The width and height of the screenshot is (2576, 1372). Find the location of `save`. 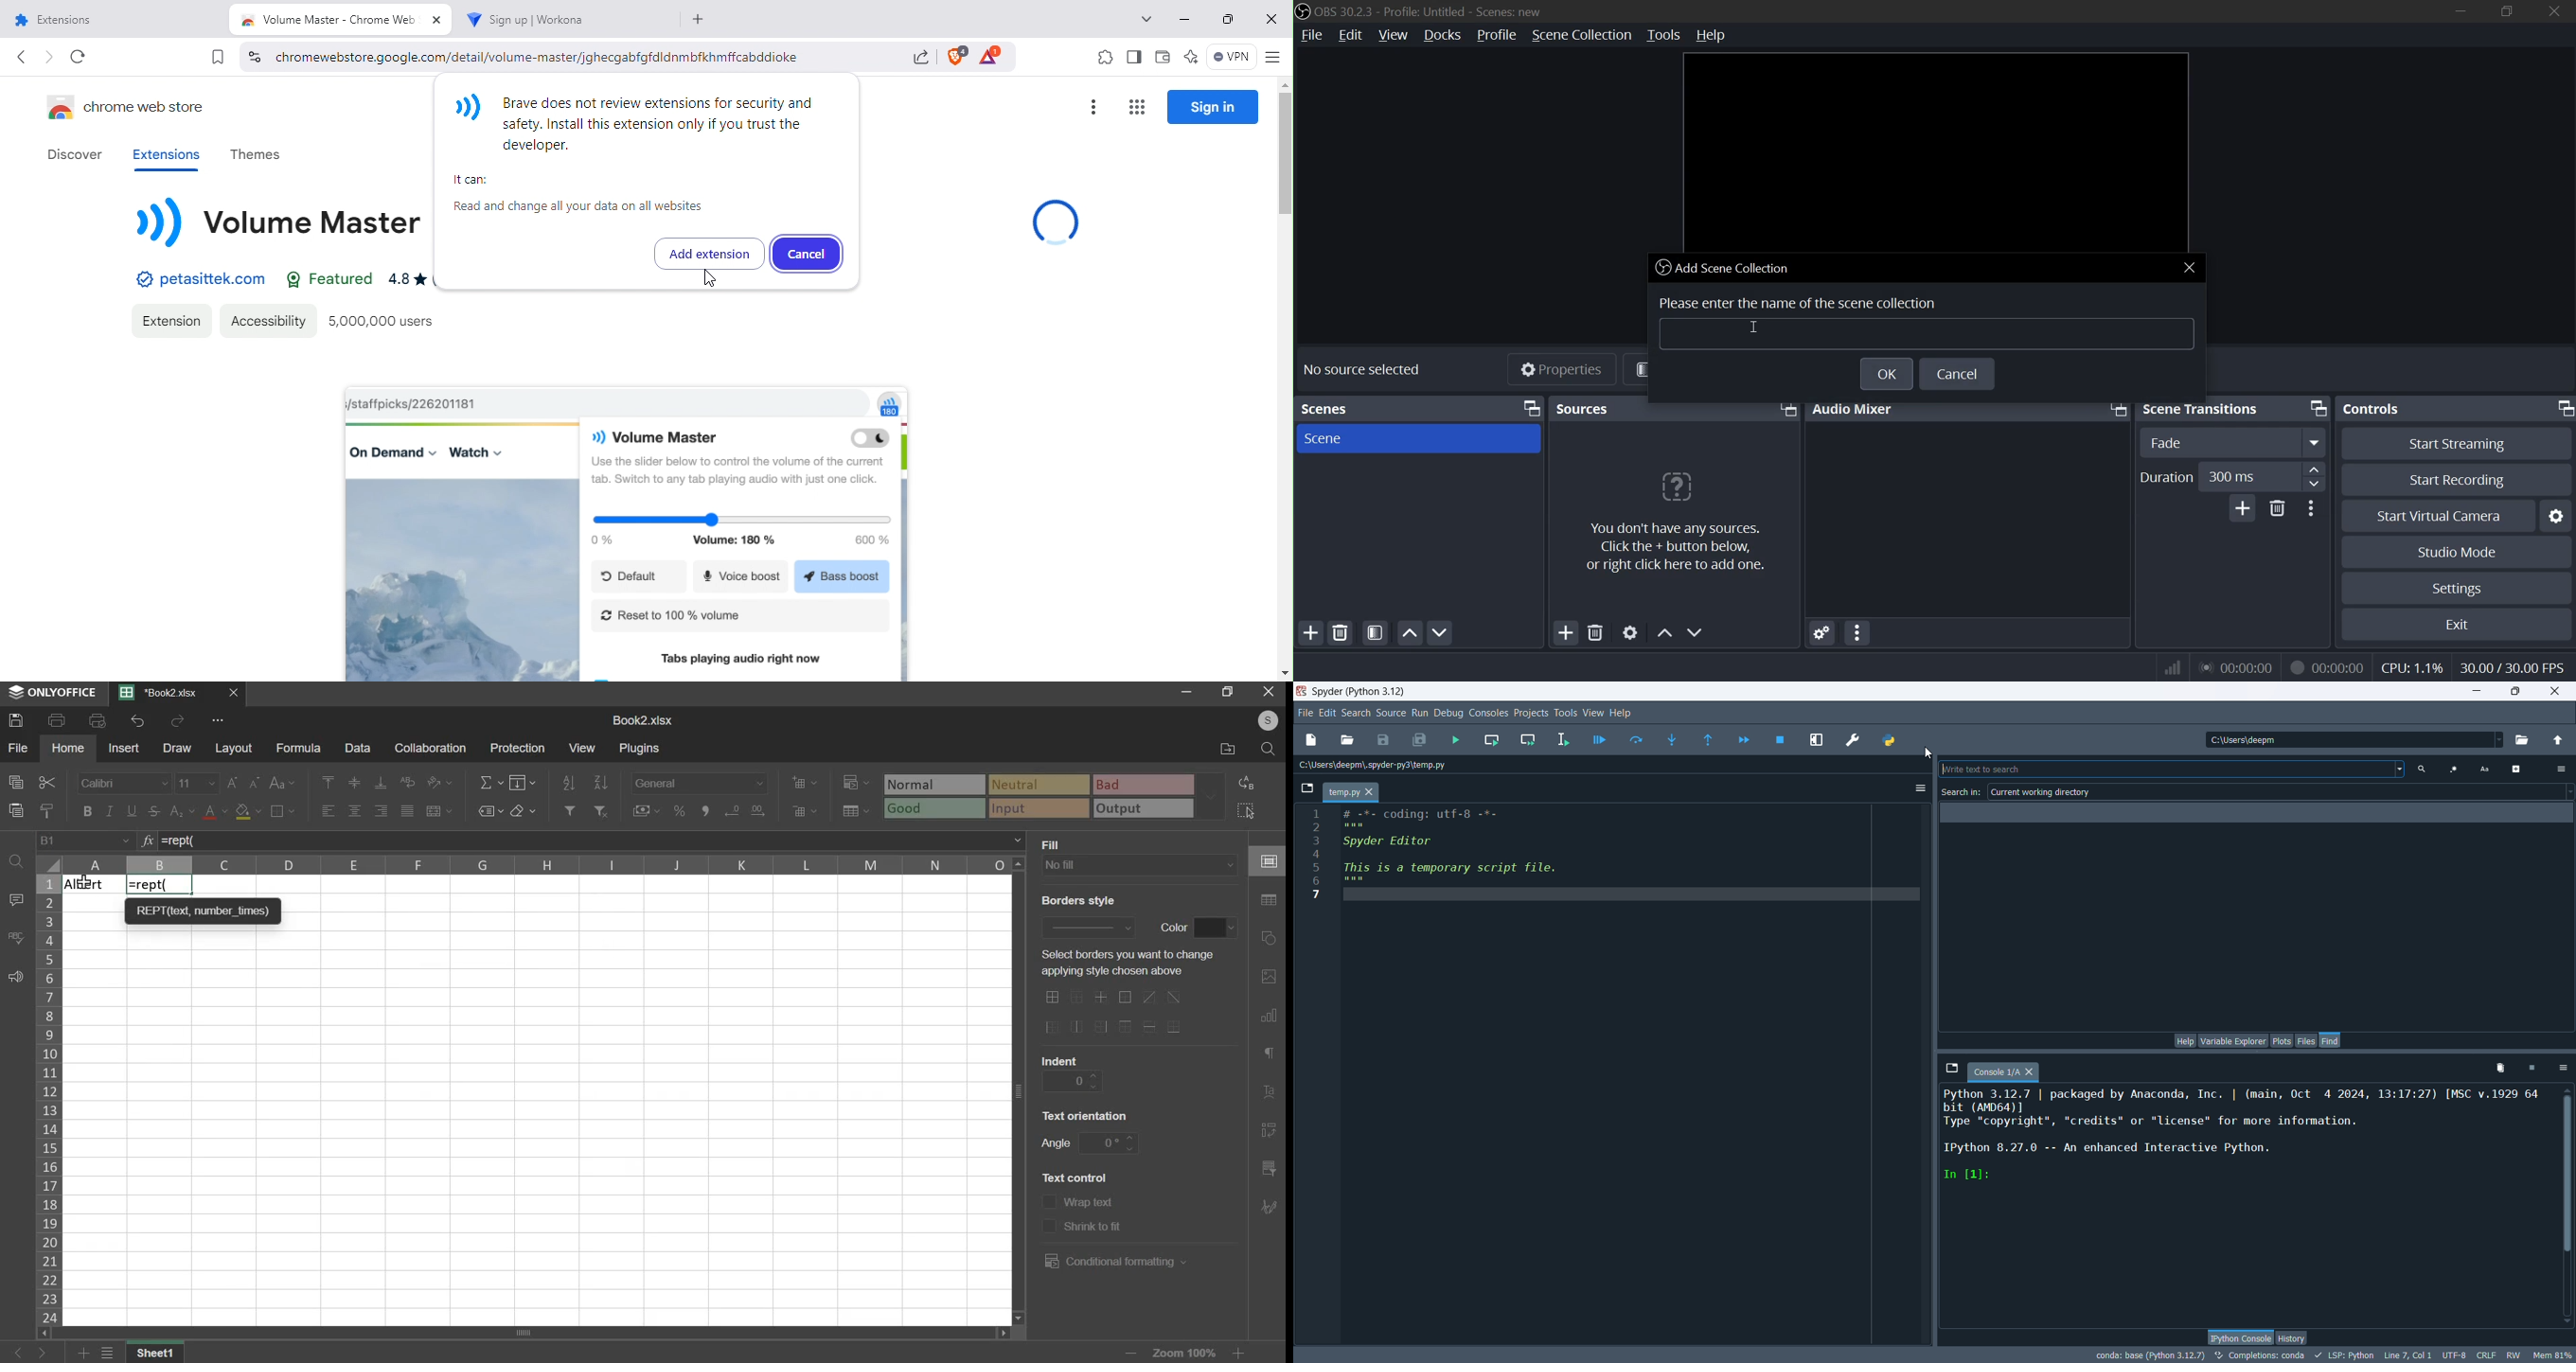

save is located at coordinates (1381, 740).